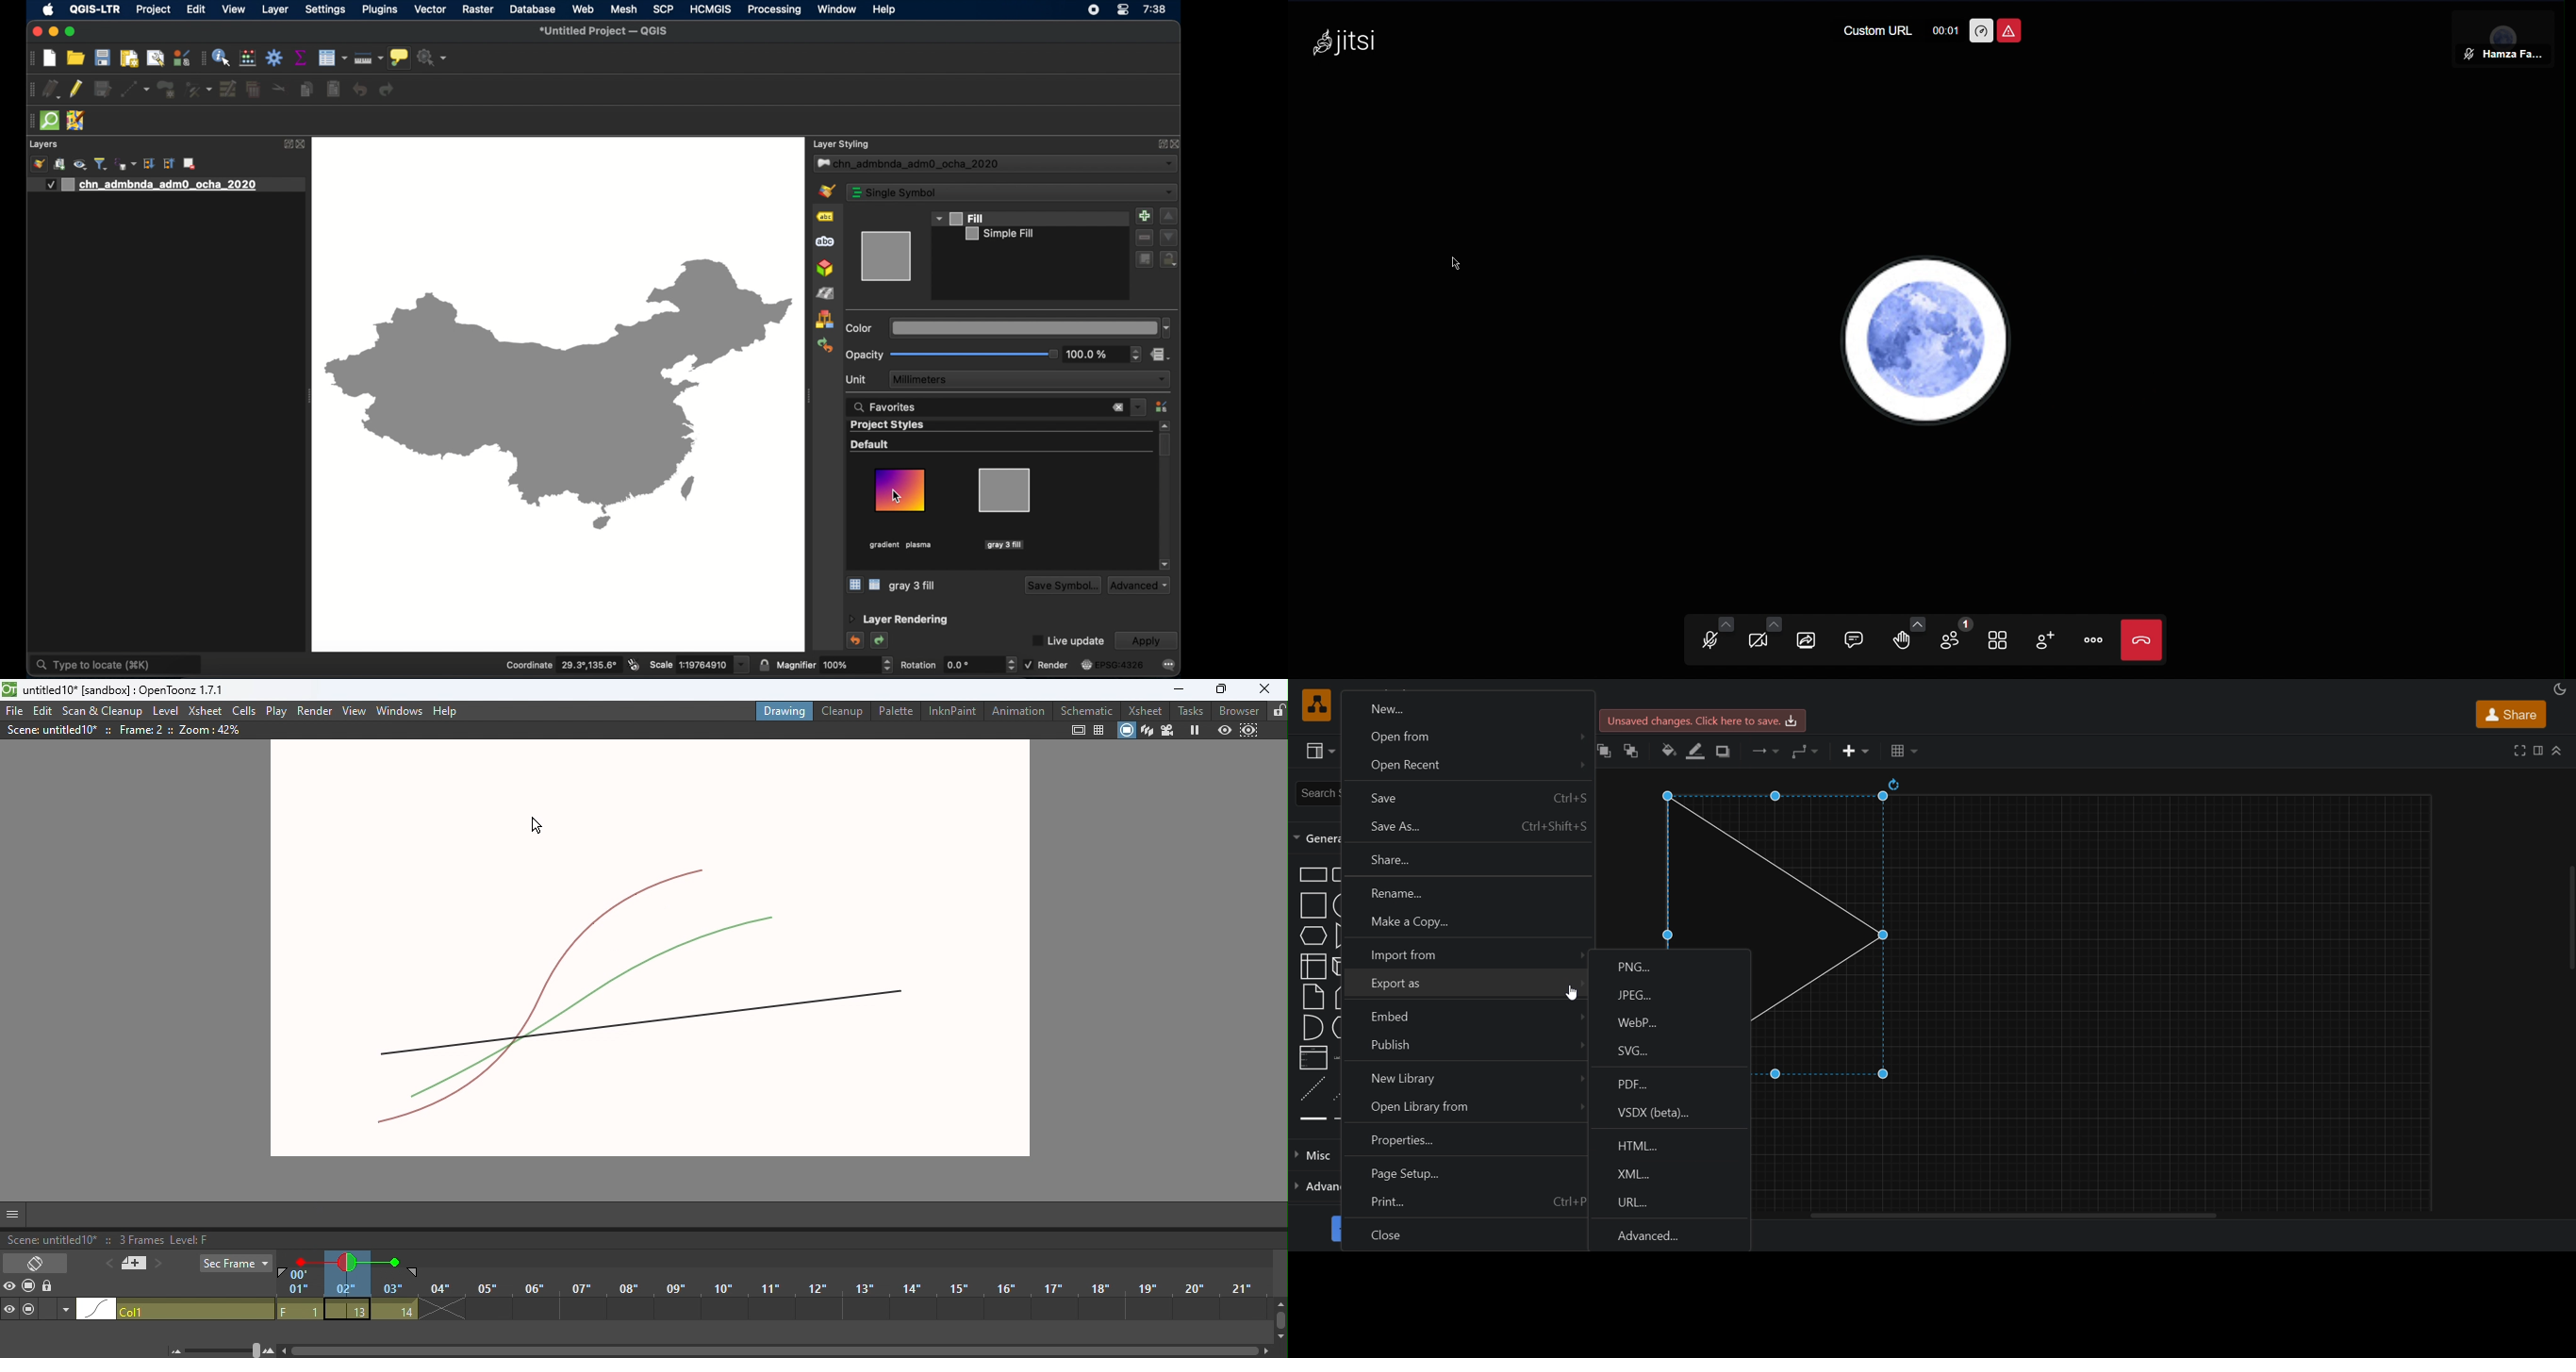 The image size is (2576, 1372). I want to click on color, so click(859, 328).